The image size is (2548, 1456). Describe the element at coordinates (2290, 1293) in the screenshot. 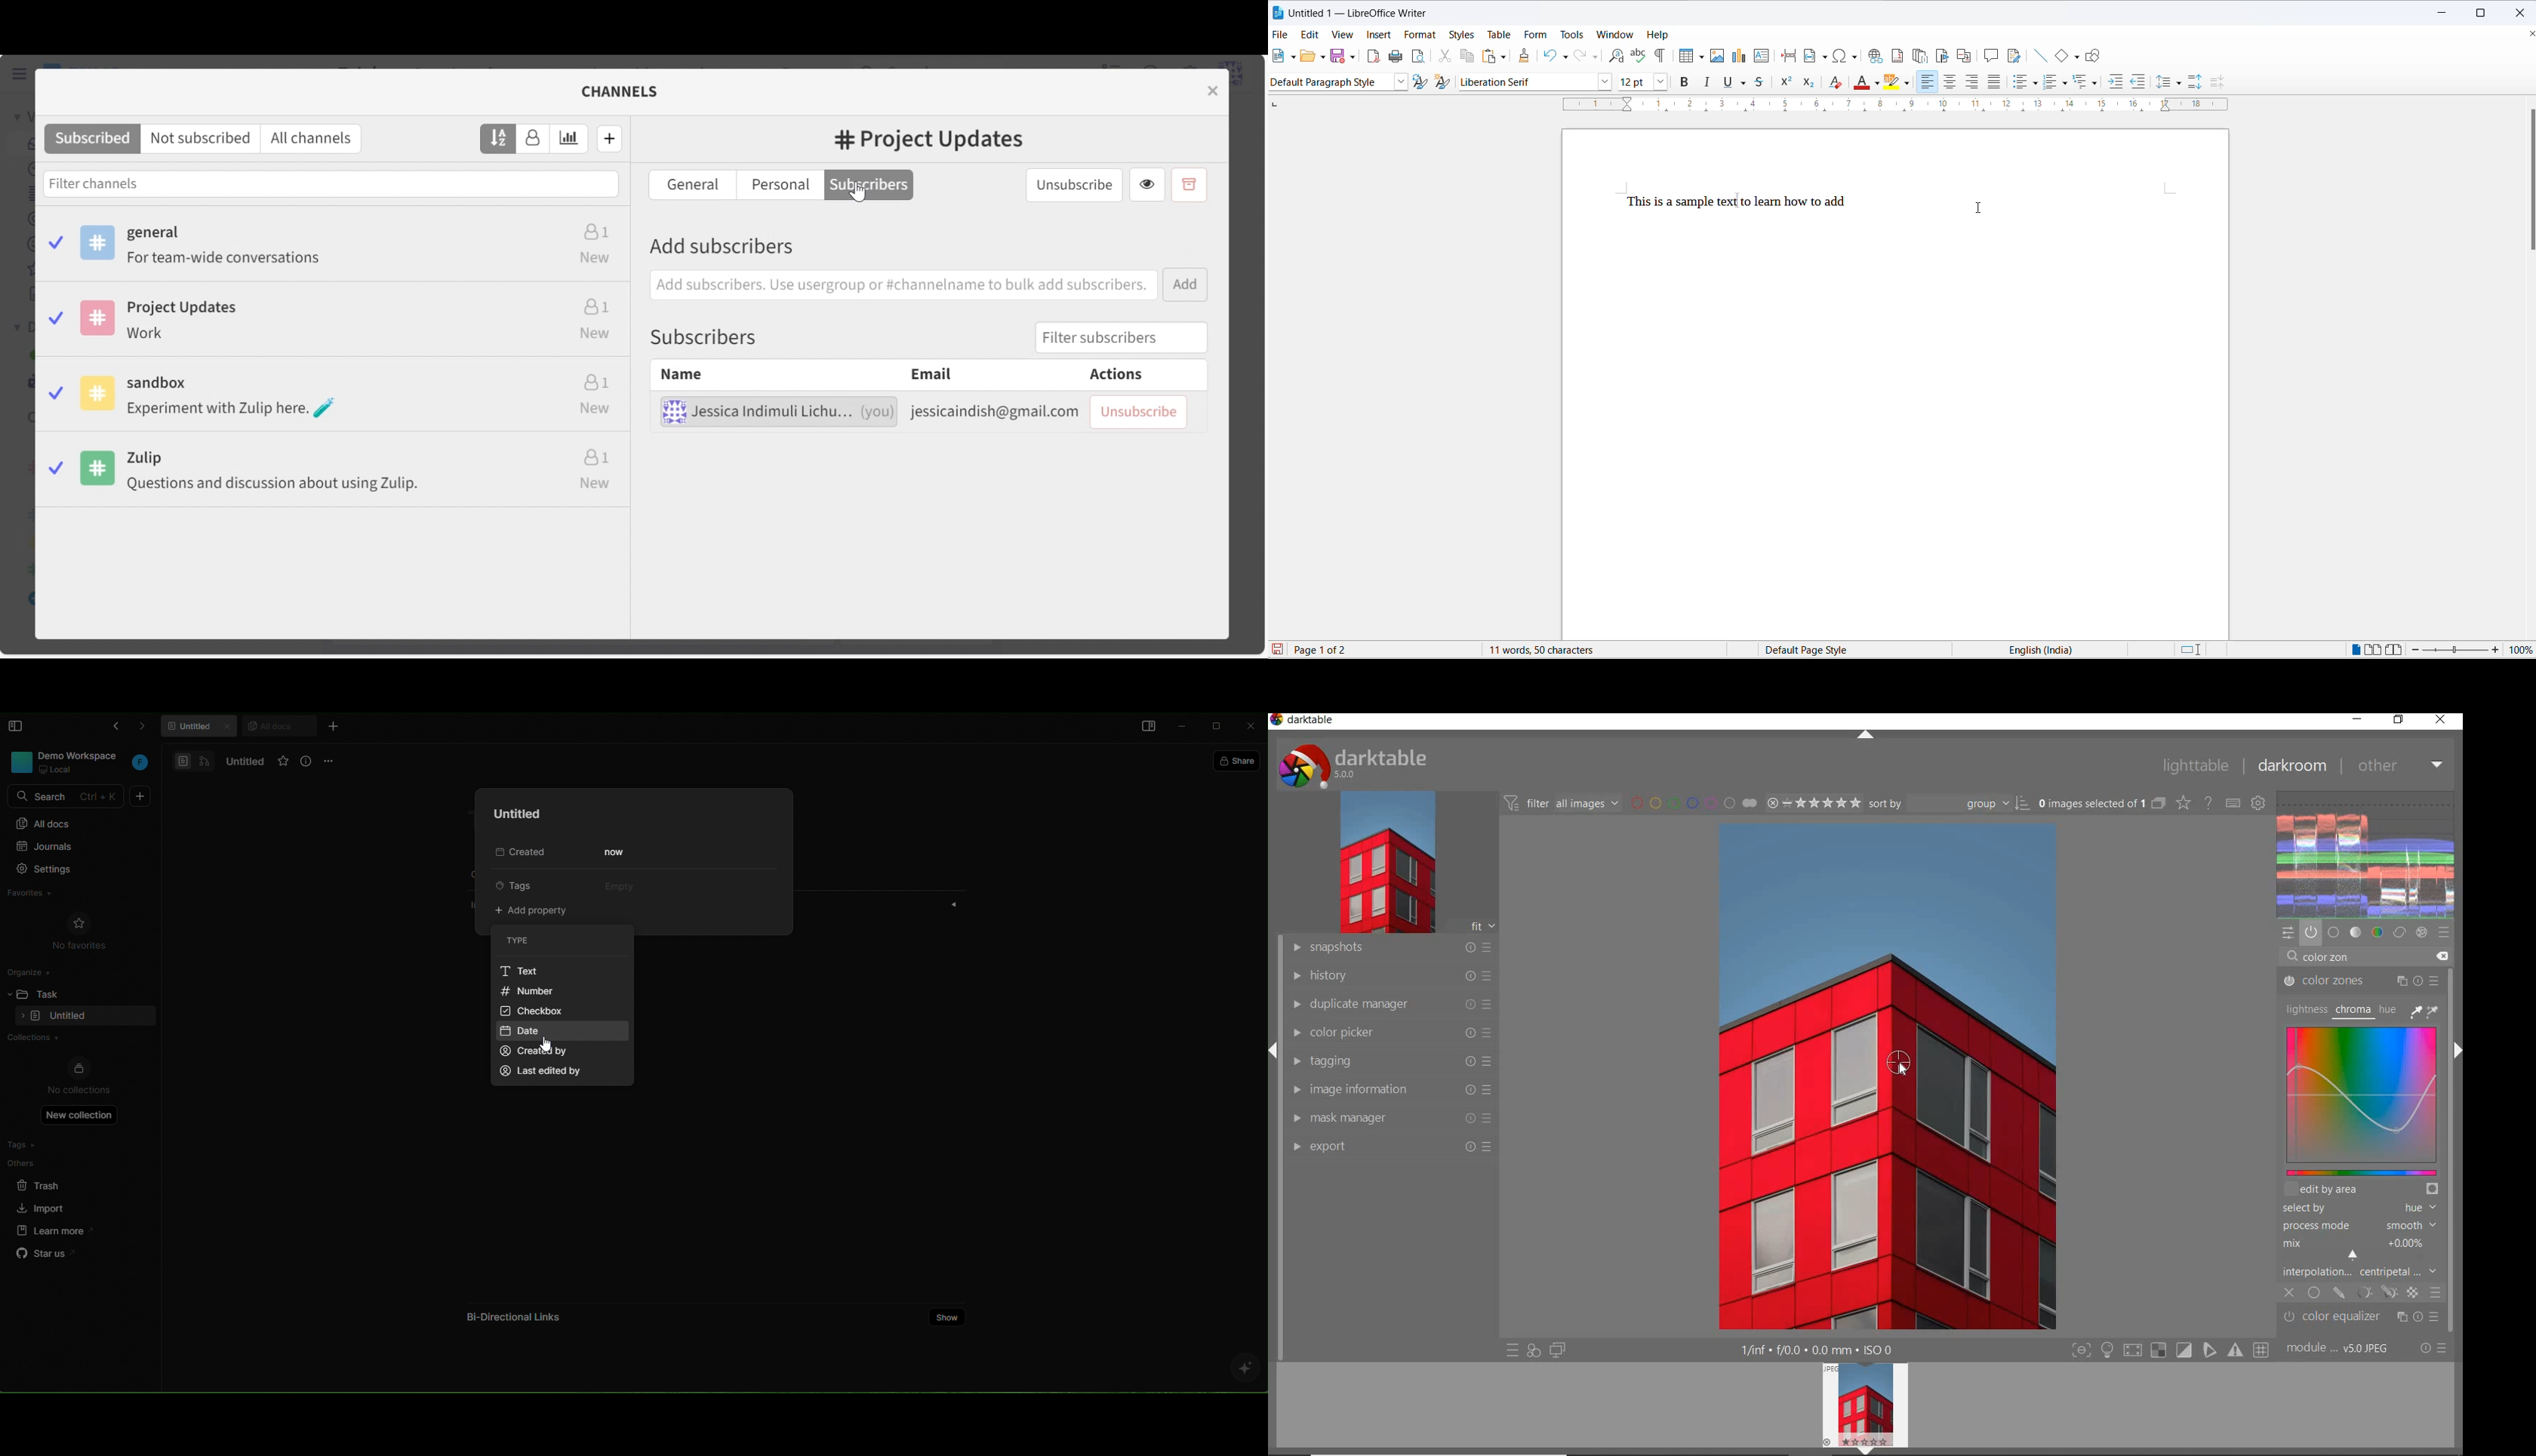

I see `CLOSE` at that location.